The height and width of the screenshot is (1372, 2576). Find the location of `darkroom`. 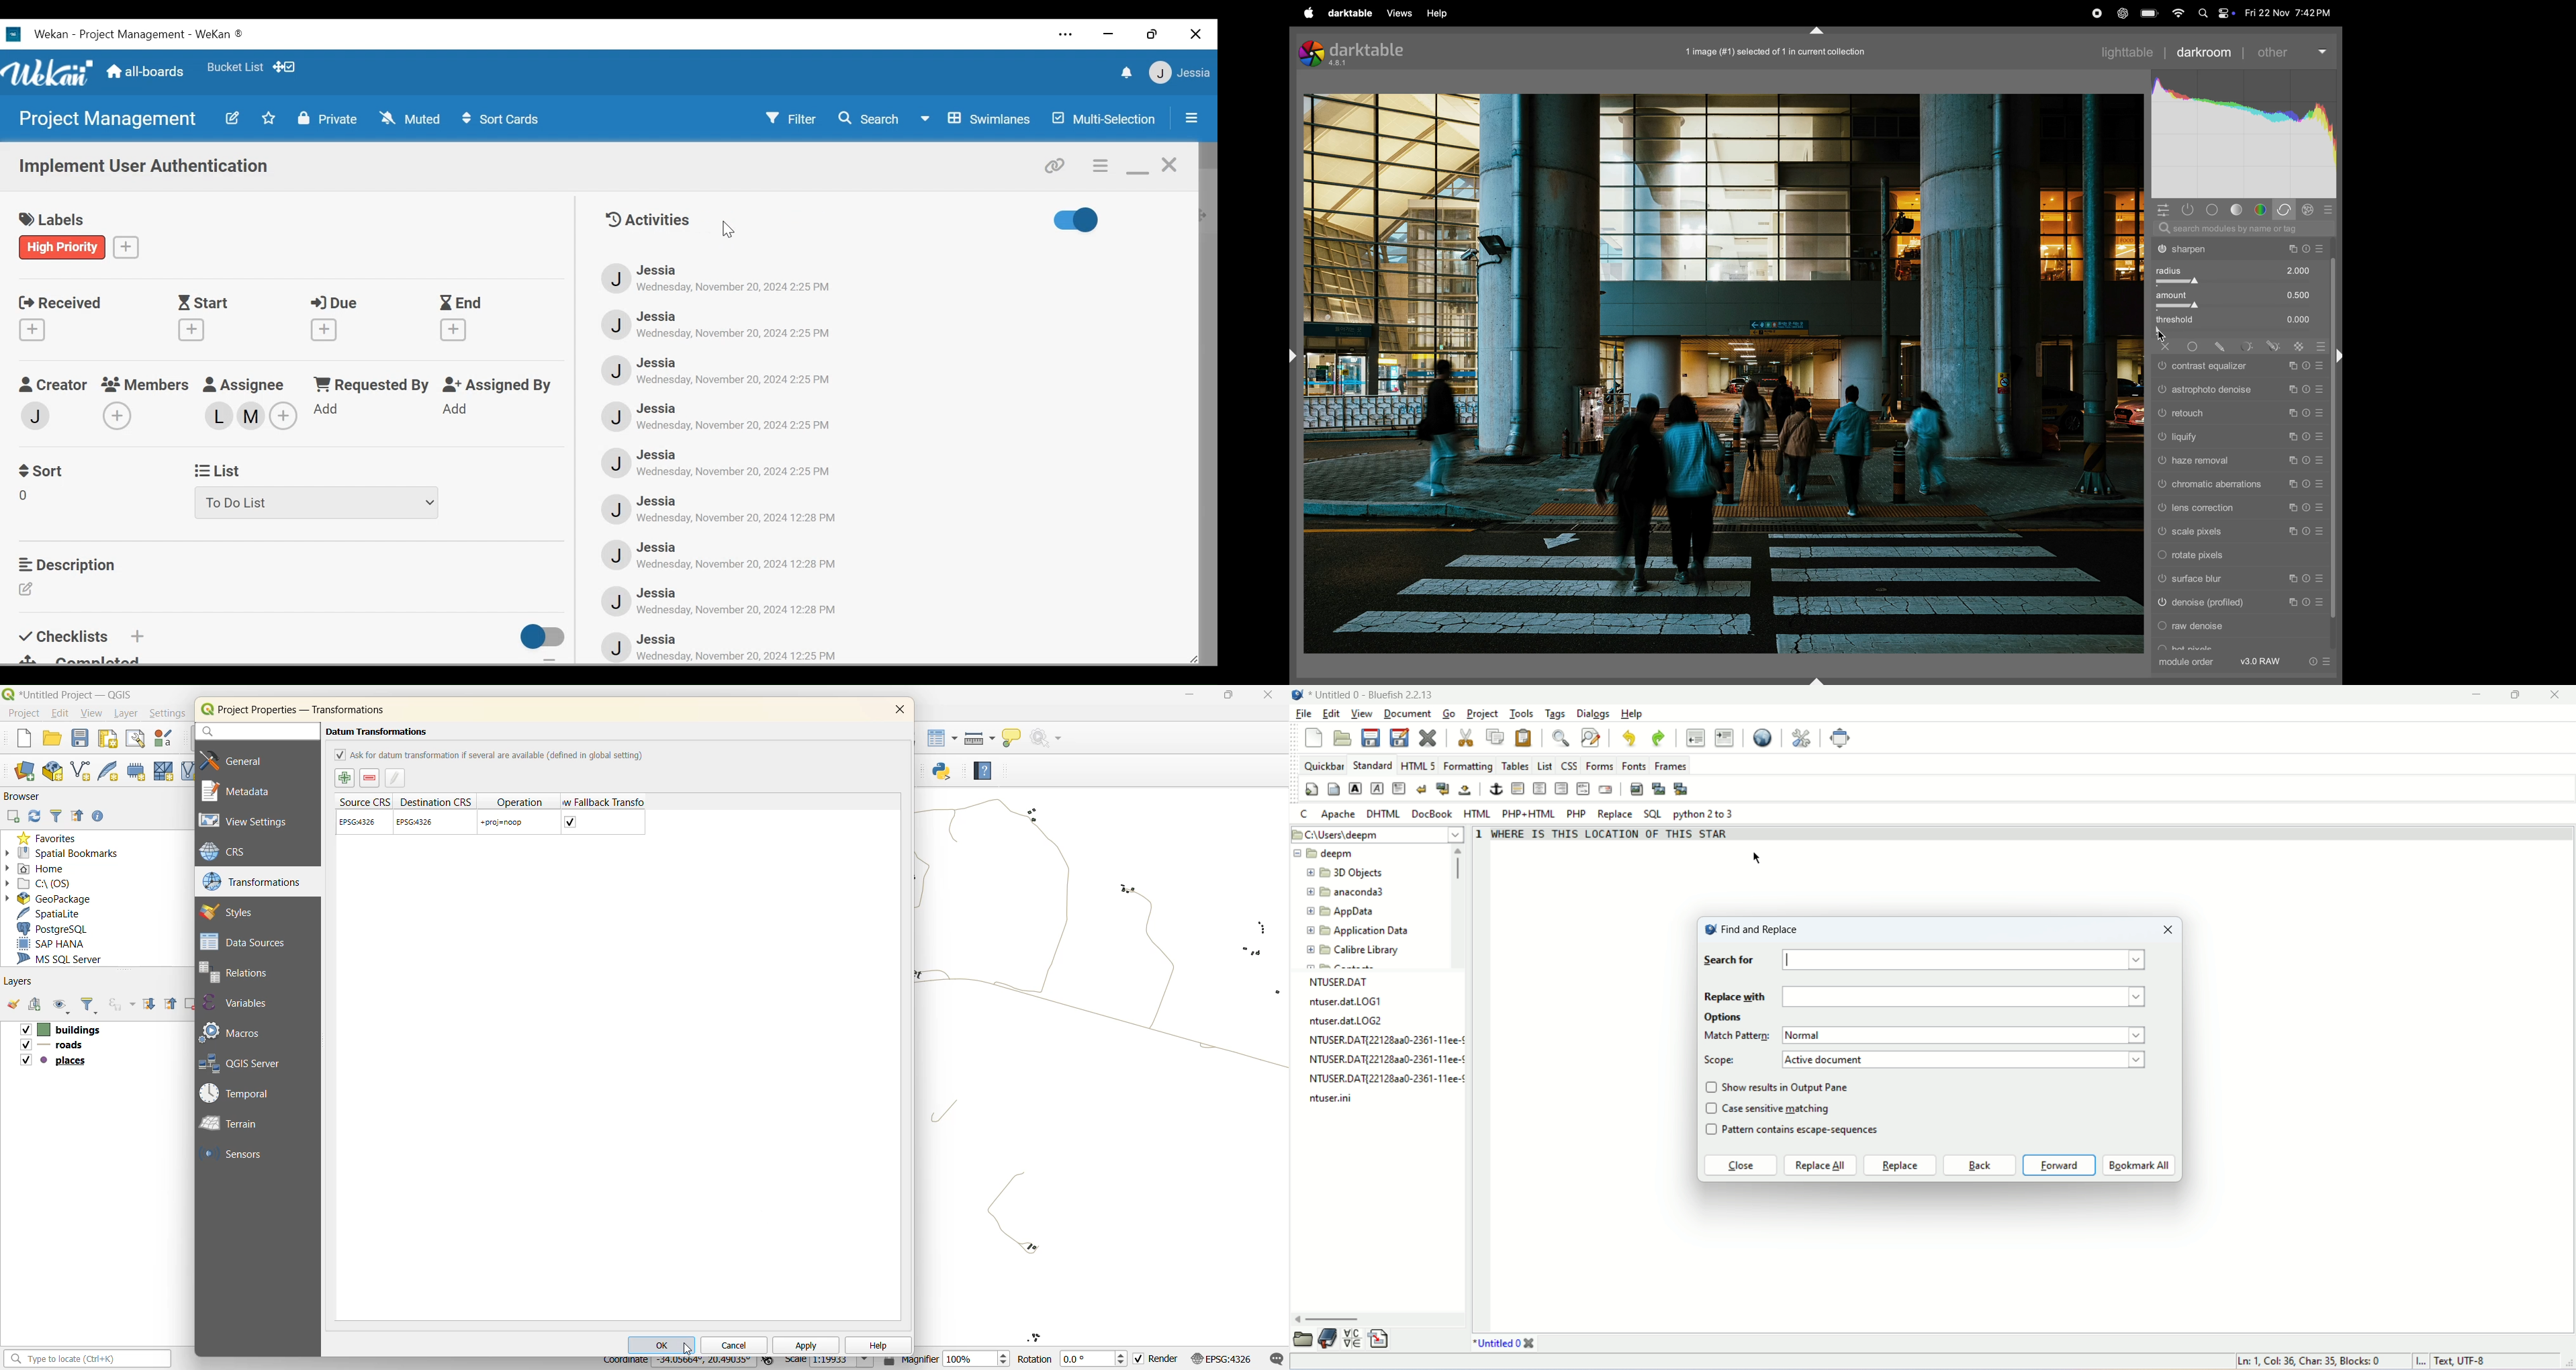

darkroom is located at coordinates (2205, 53).